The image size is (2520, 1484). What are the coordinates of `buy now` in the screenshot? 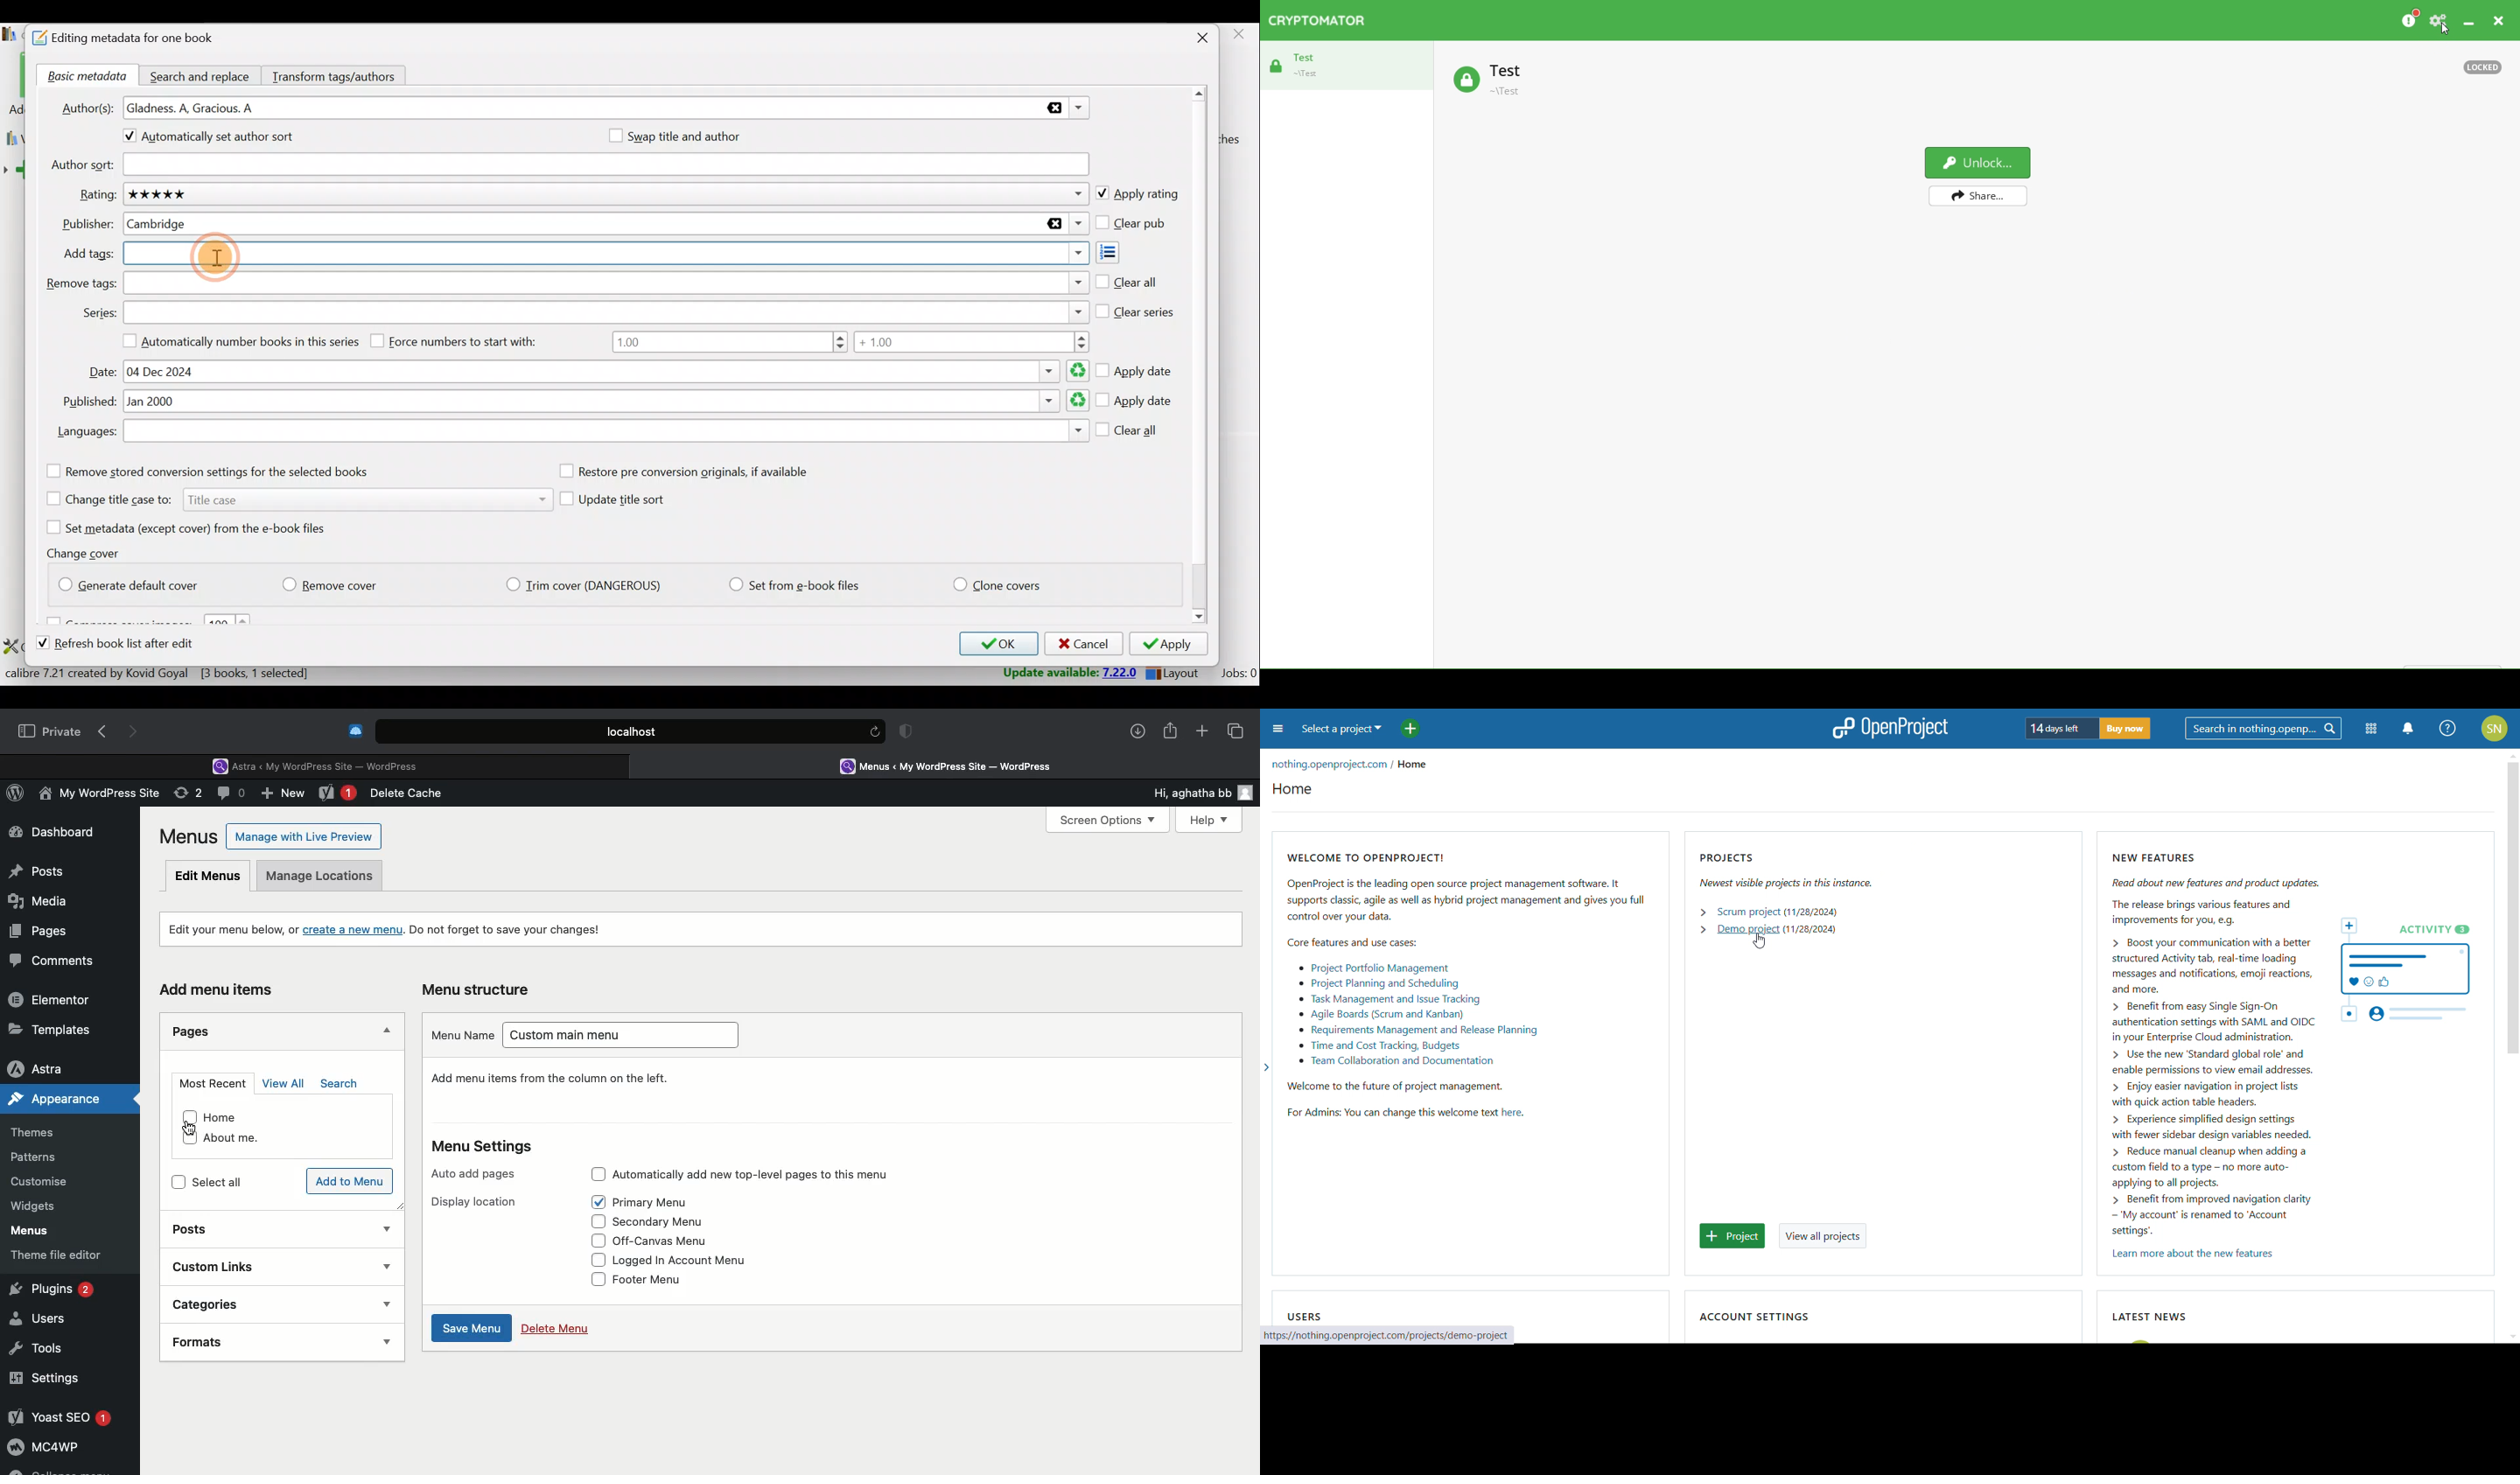 It's located at (2124, 728).